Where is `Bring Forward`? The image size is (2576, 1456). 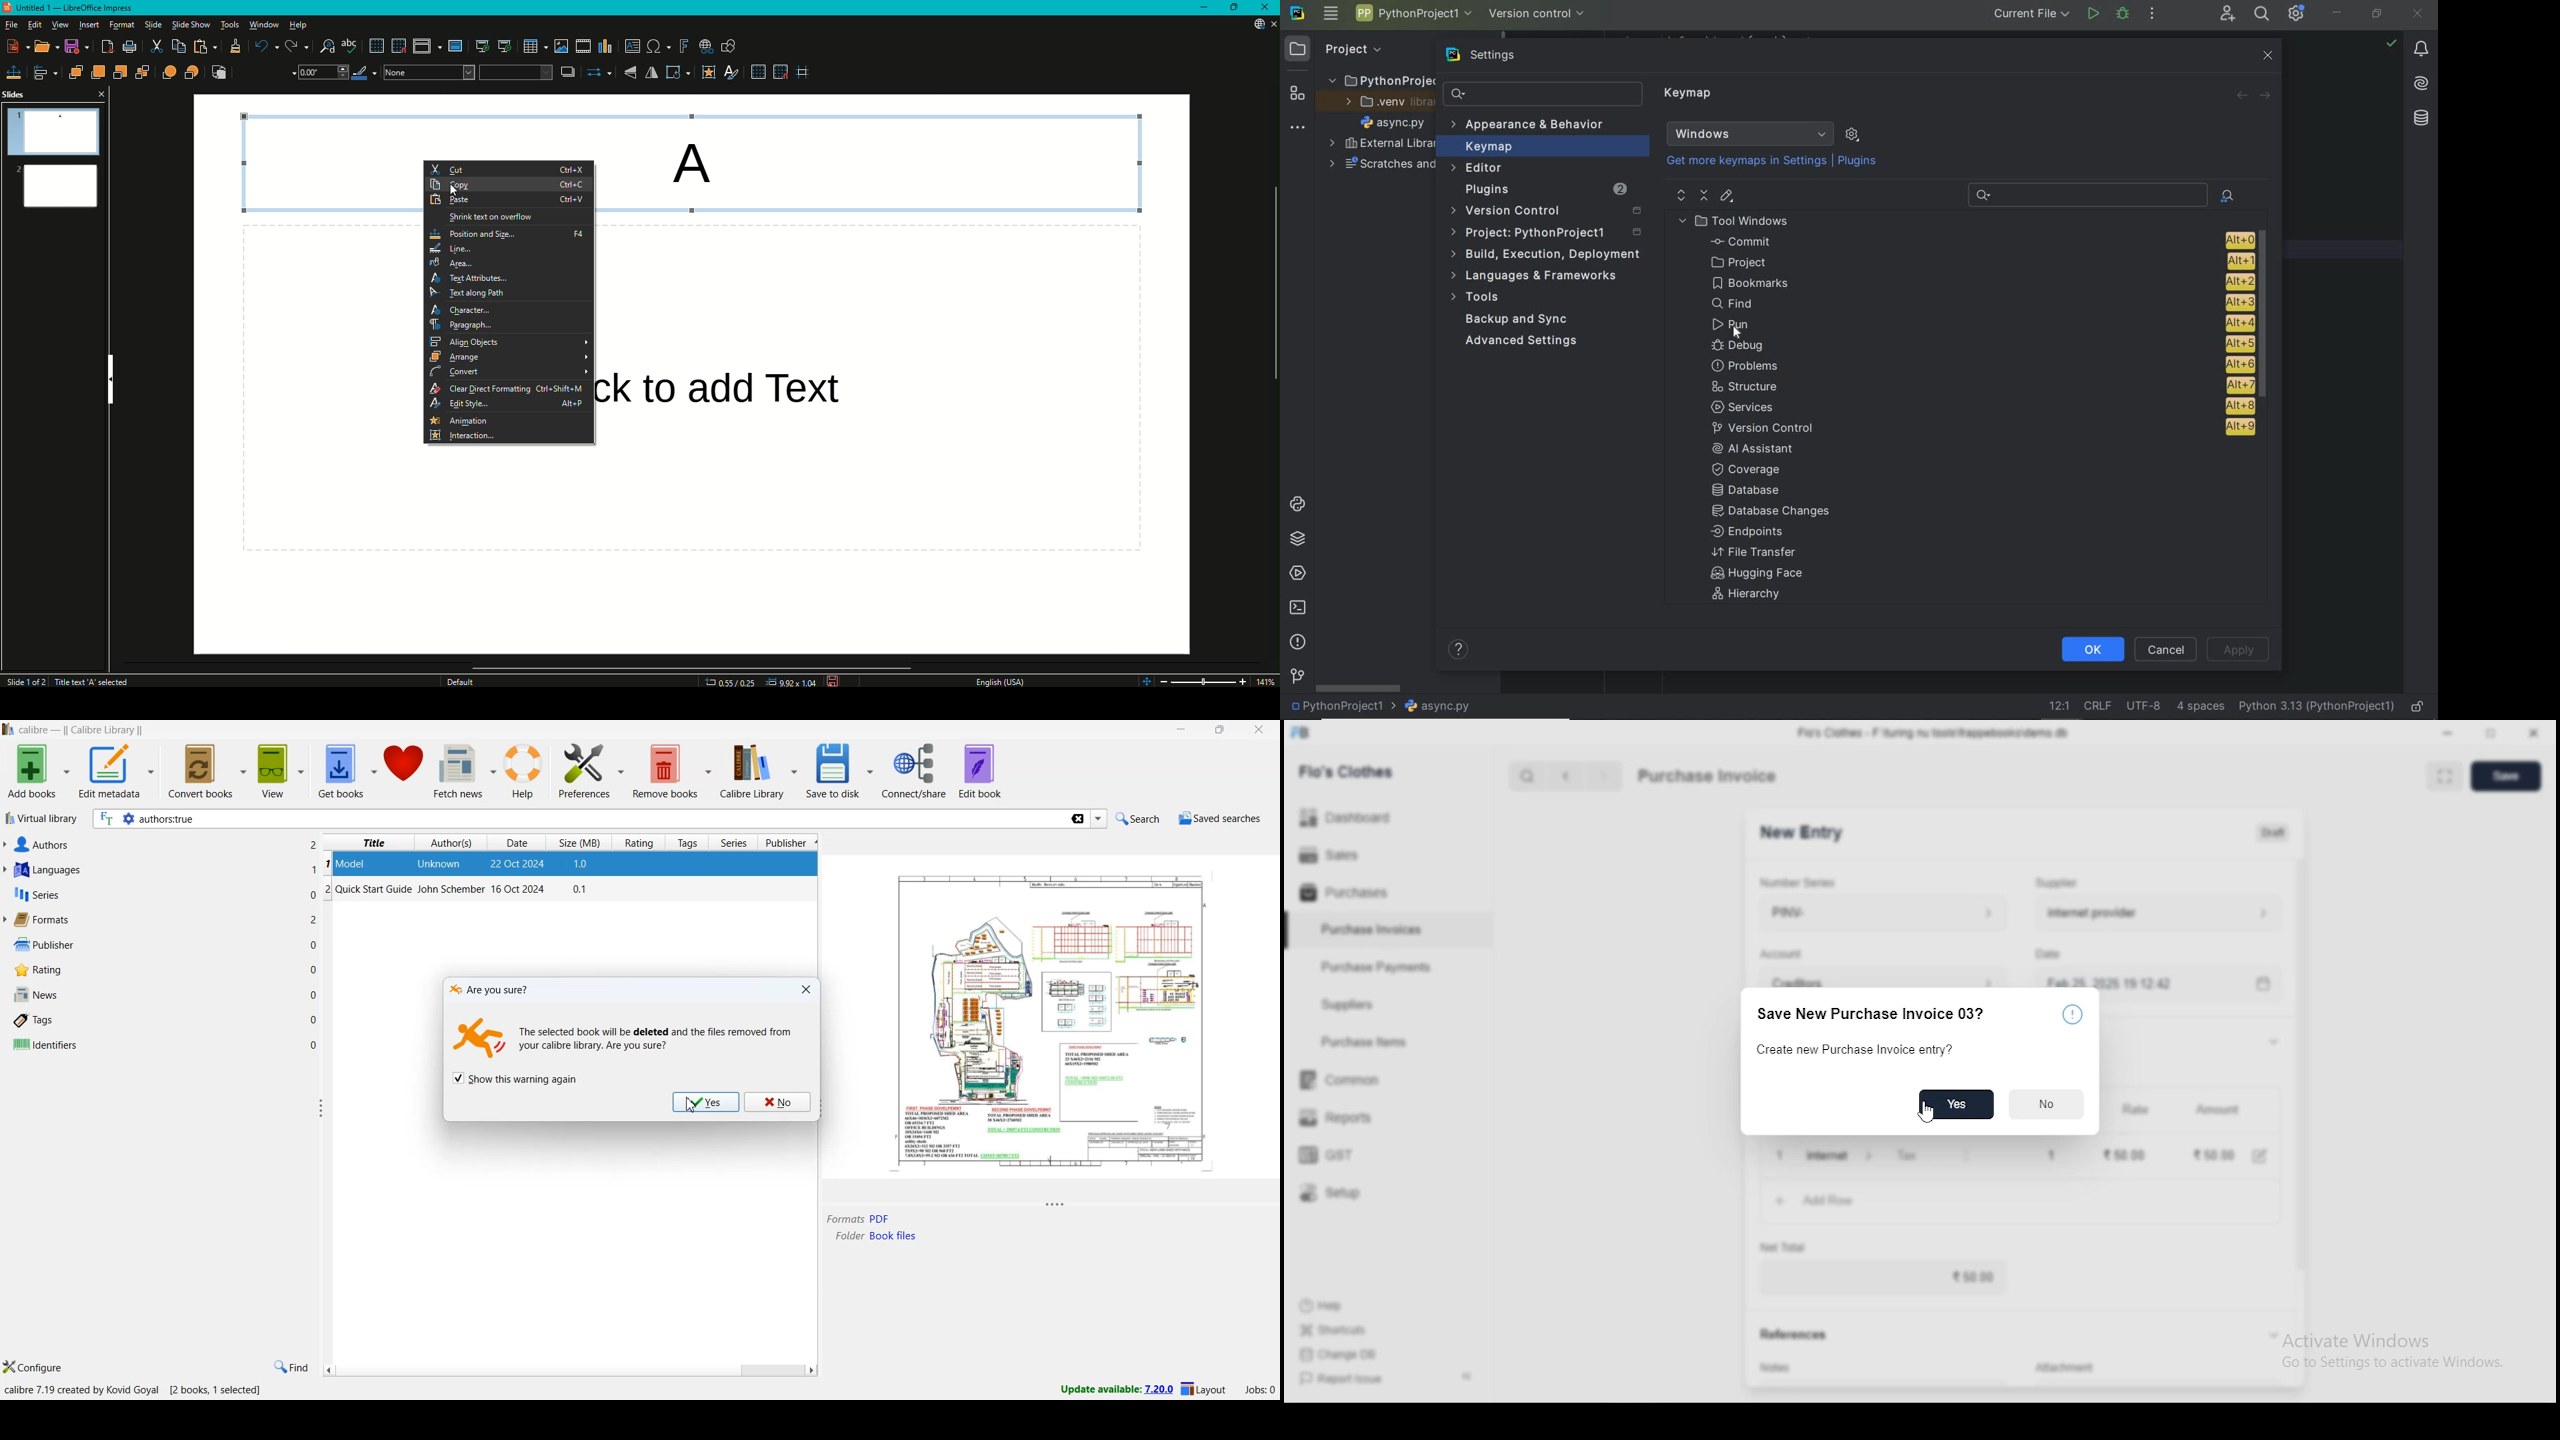 Bring Forward is located at coordinates (97, 72).